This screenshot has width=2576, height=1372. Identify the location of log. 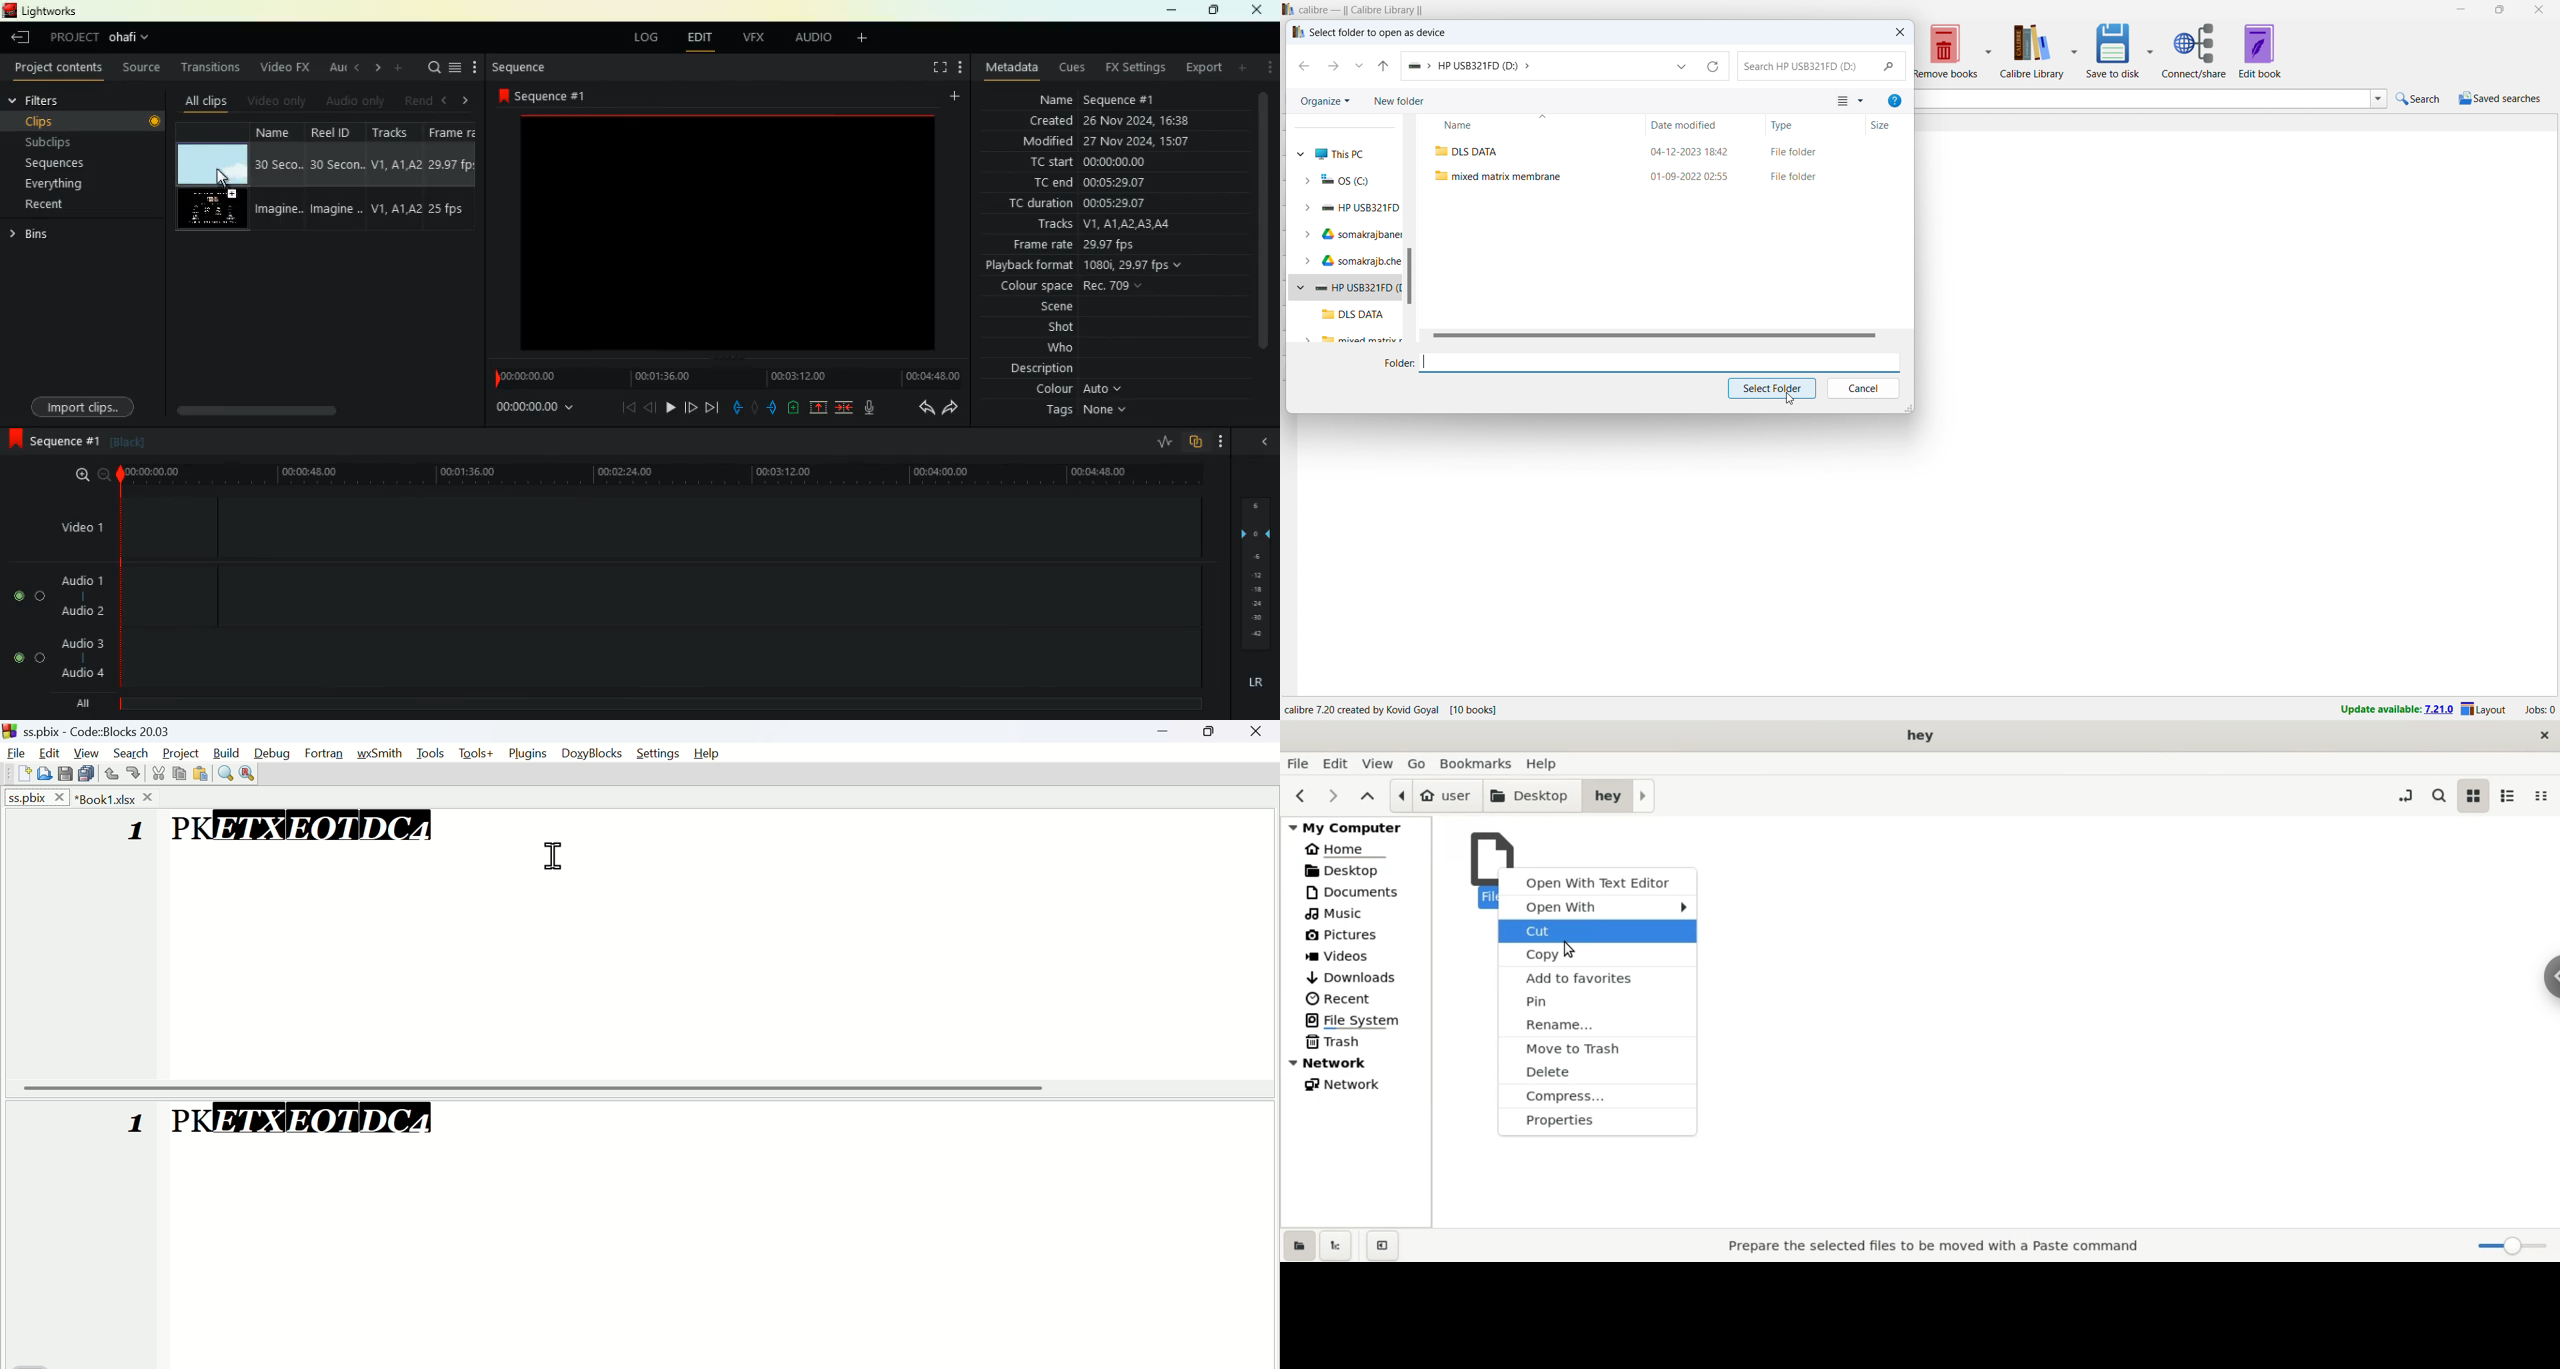
(640, 37).